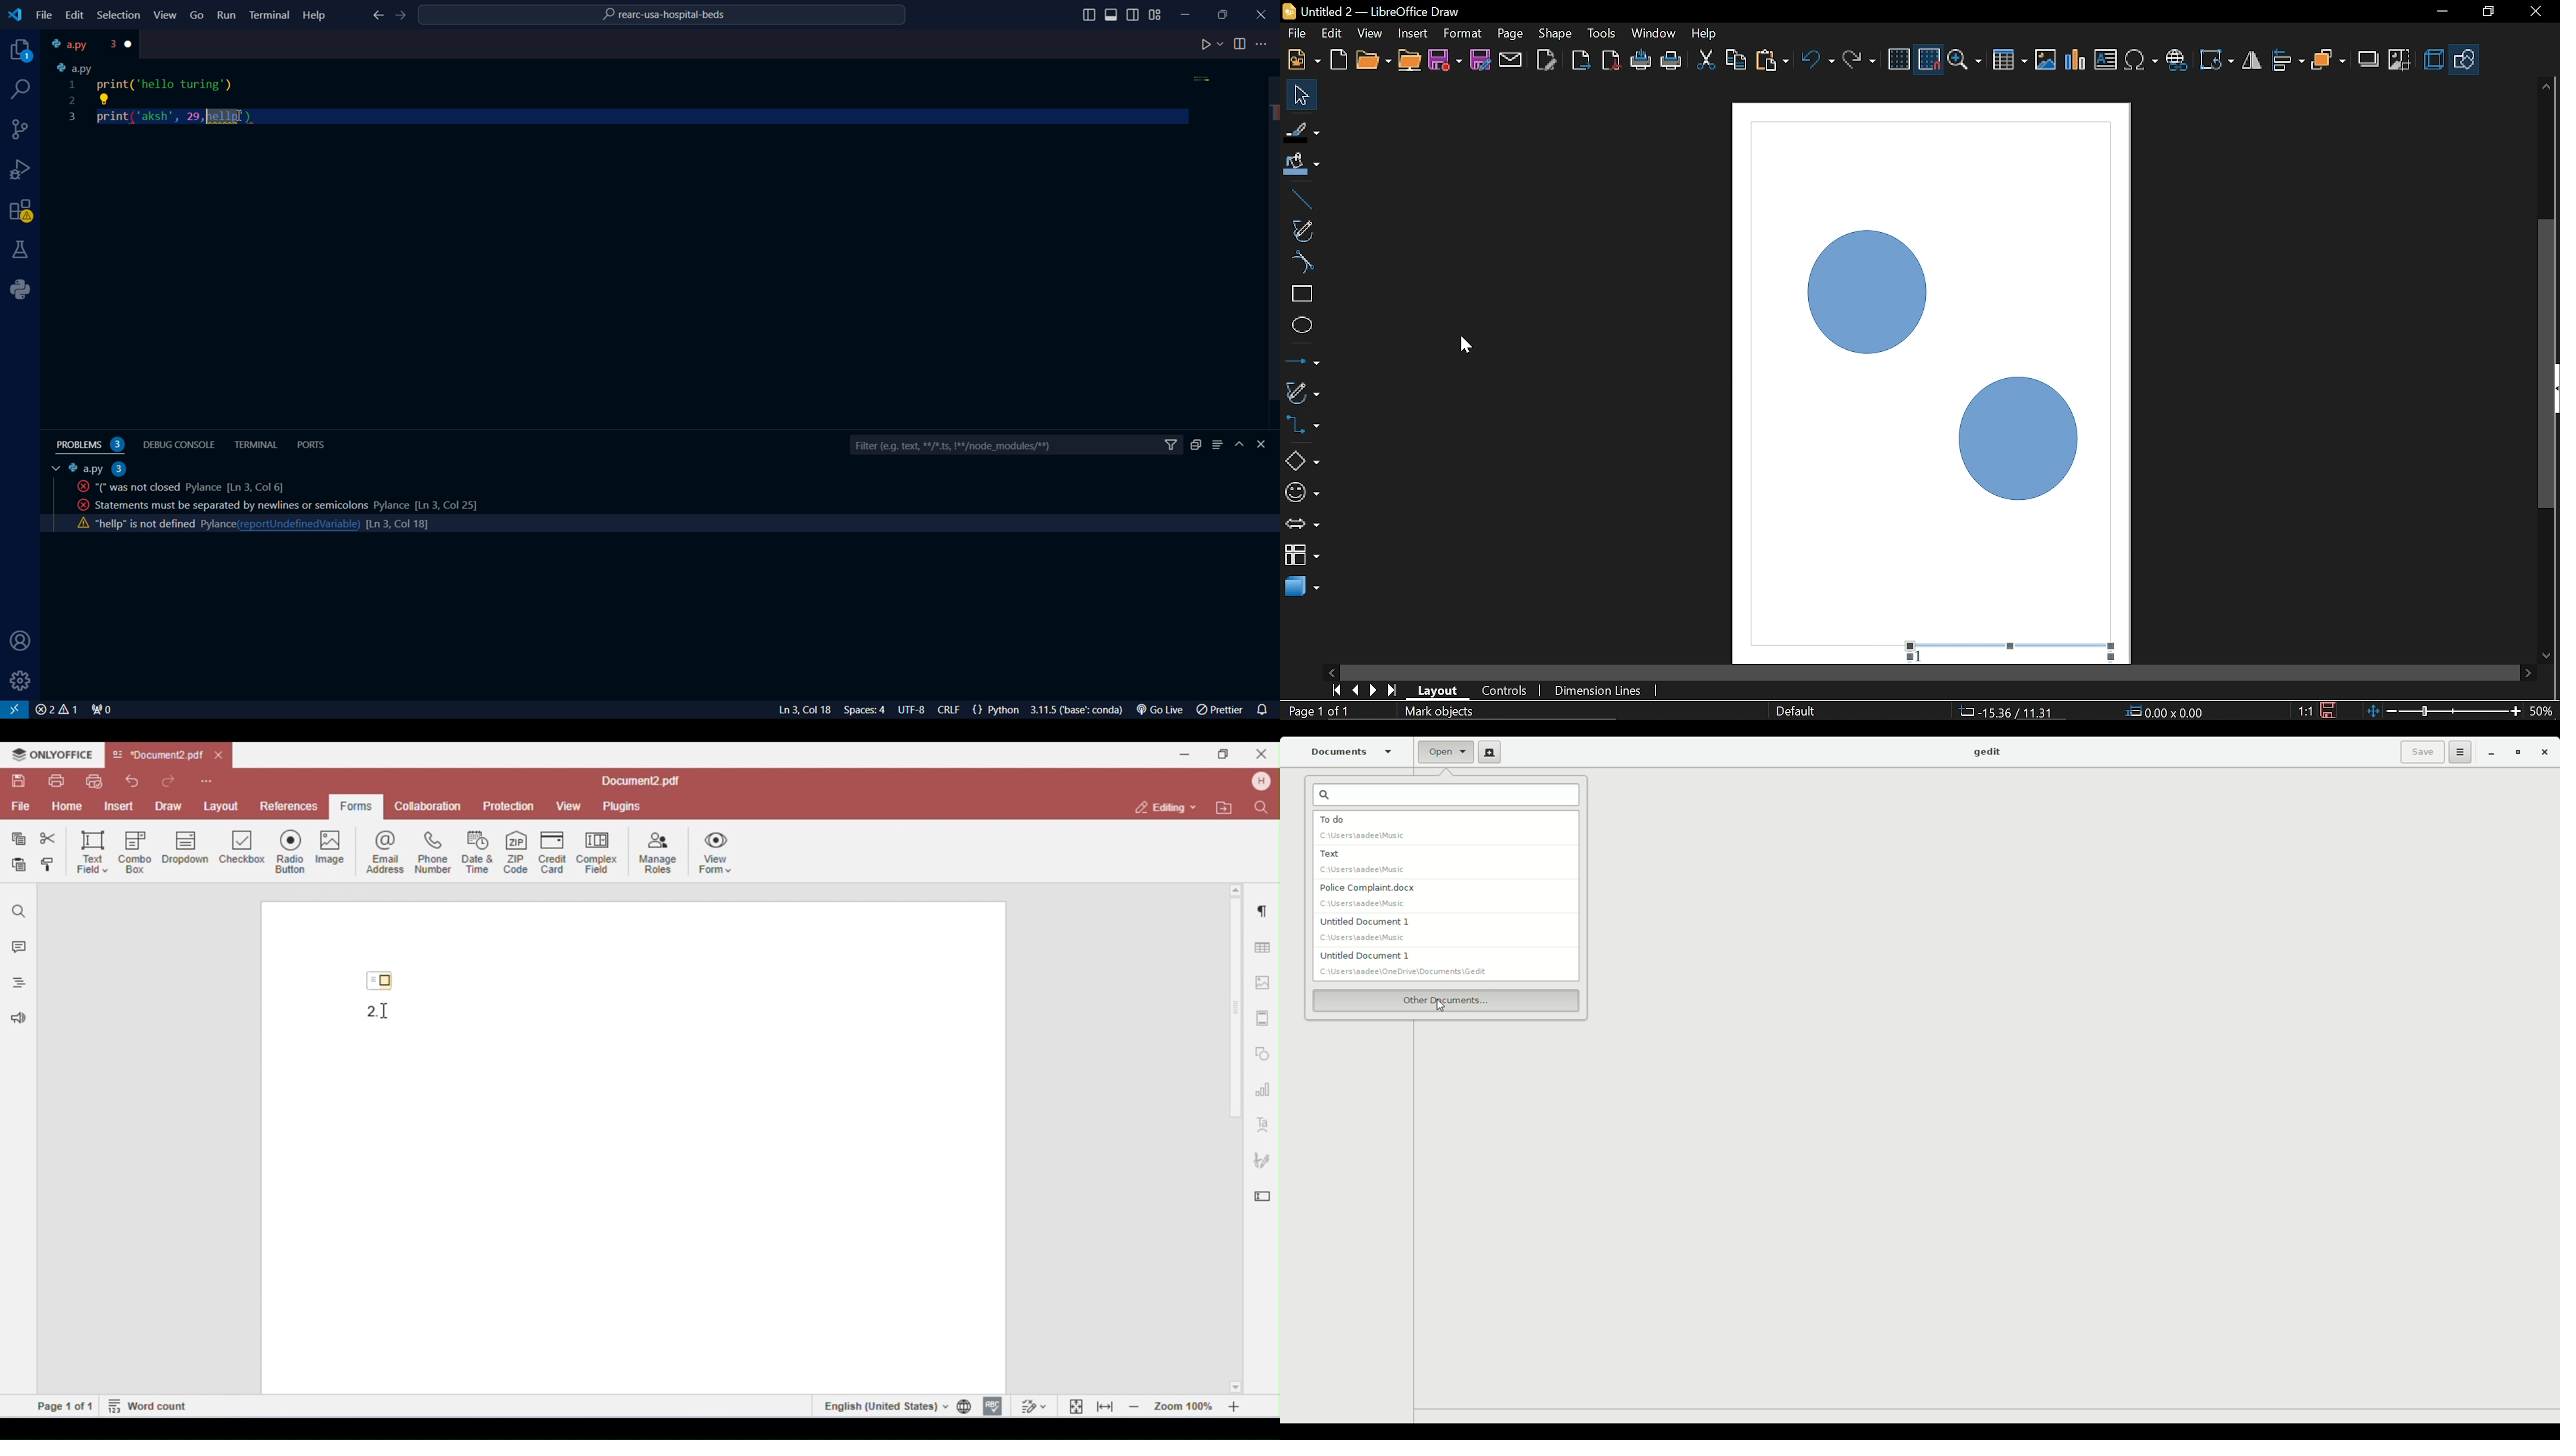  I want to click on Export, so click(1579, 62).